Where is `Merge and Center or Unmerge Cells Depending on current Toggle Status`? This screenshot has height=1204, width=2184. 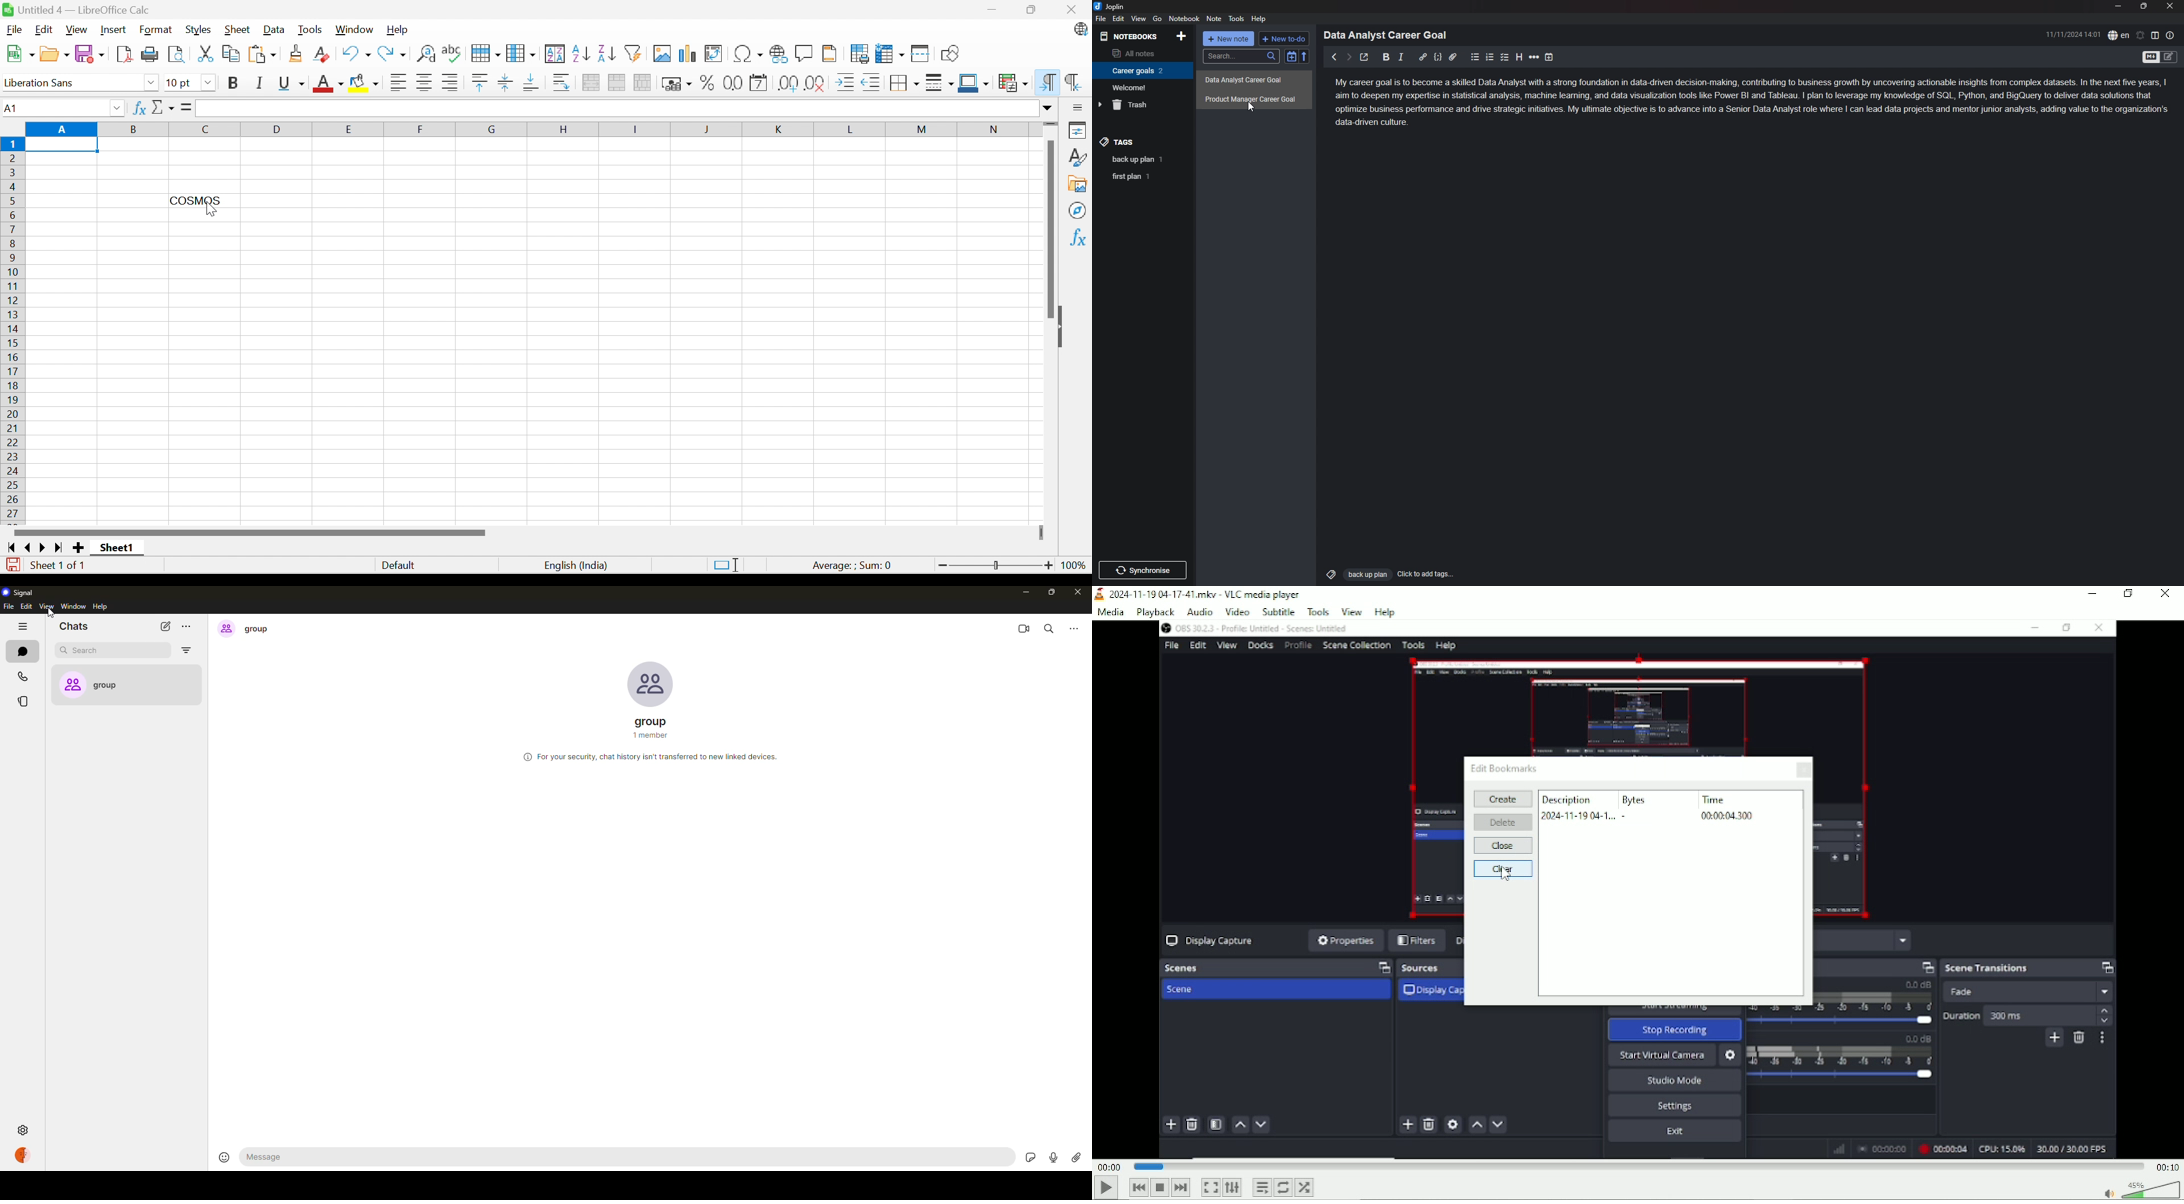 Merge and Center or Unmerge Cells Depending on current Toggle Status is located at coordinates (591, 83).